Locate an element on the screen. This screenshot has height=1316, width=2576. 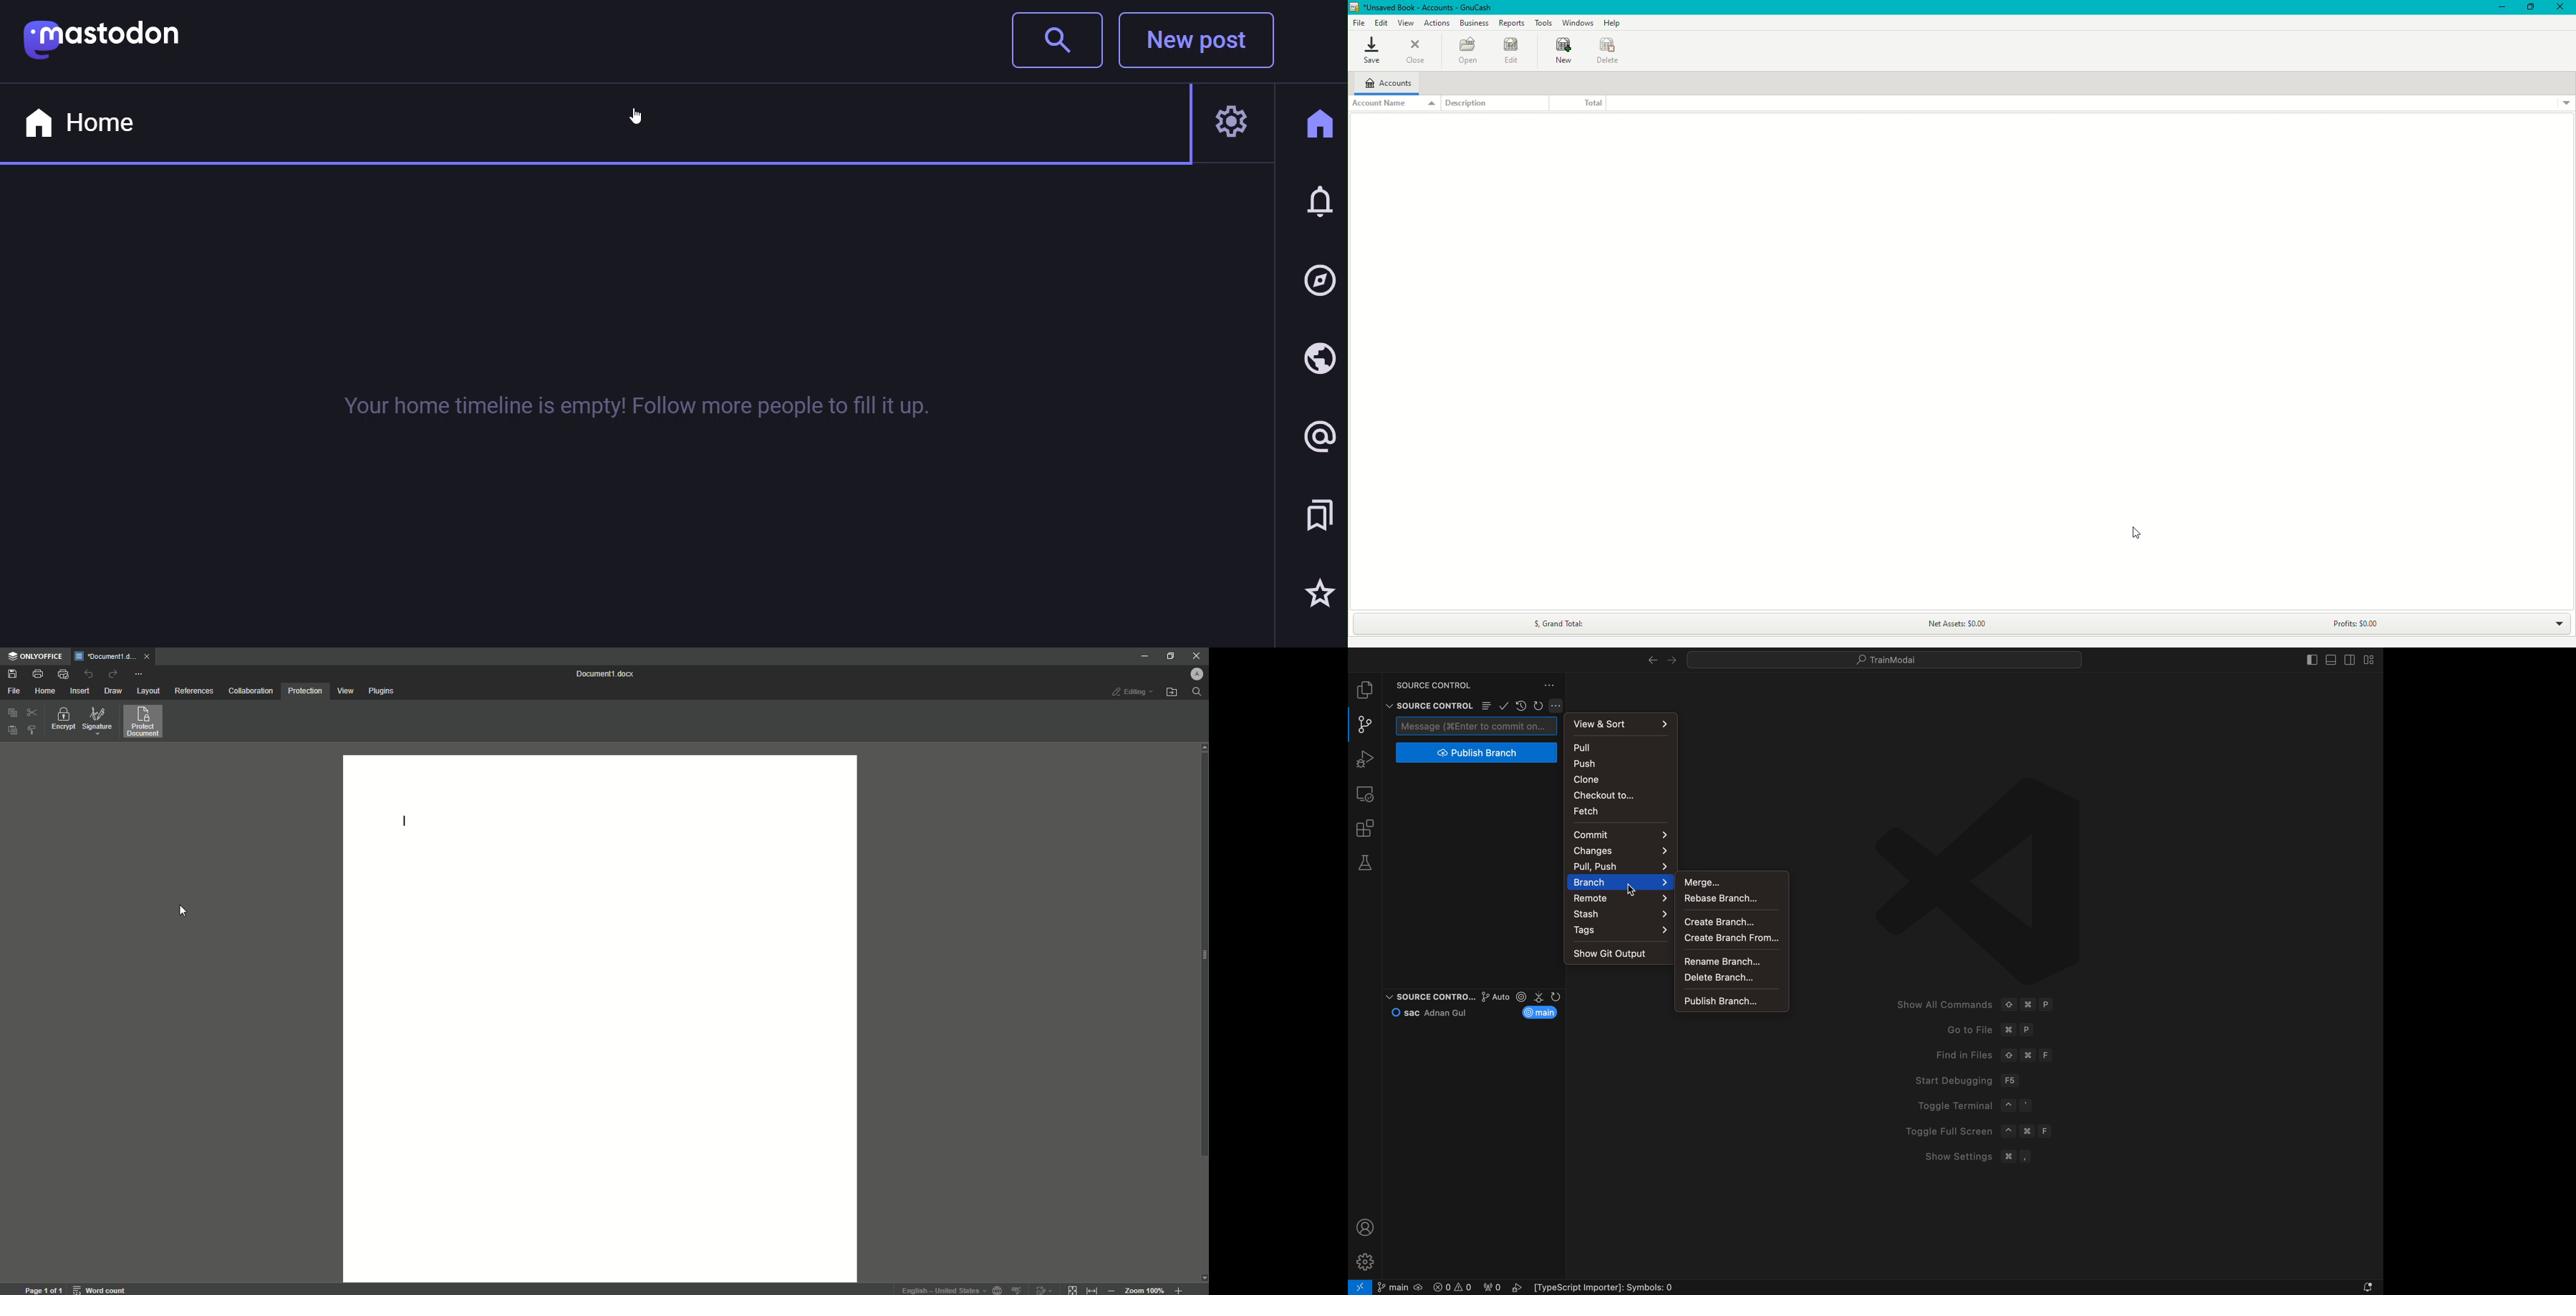
Save is located at coordinates (13, 673).